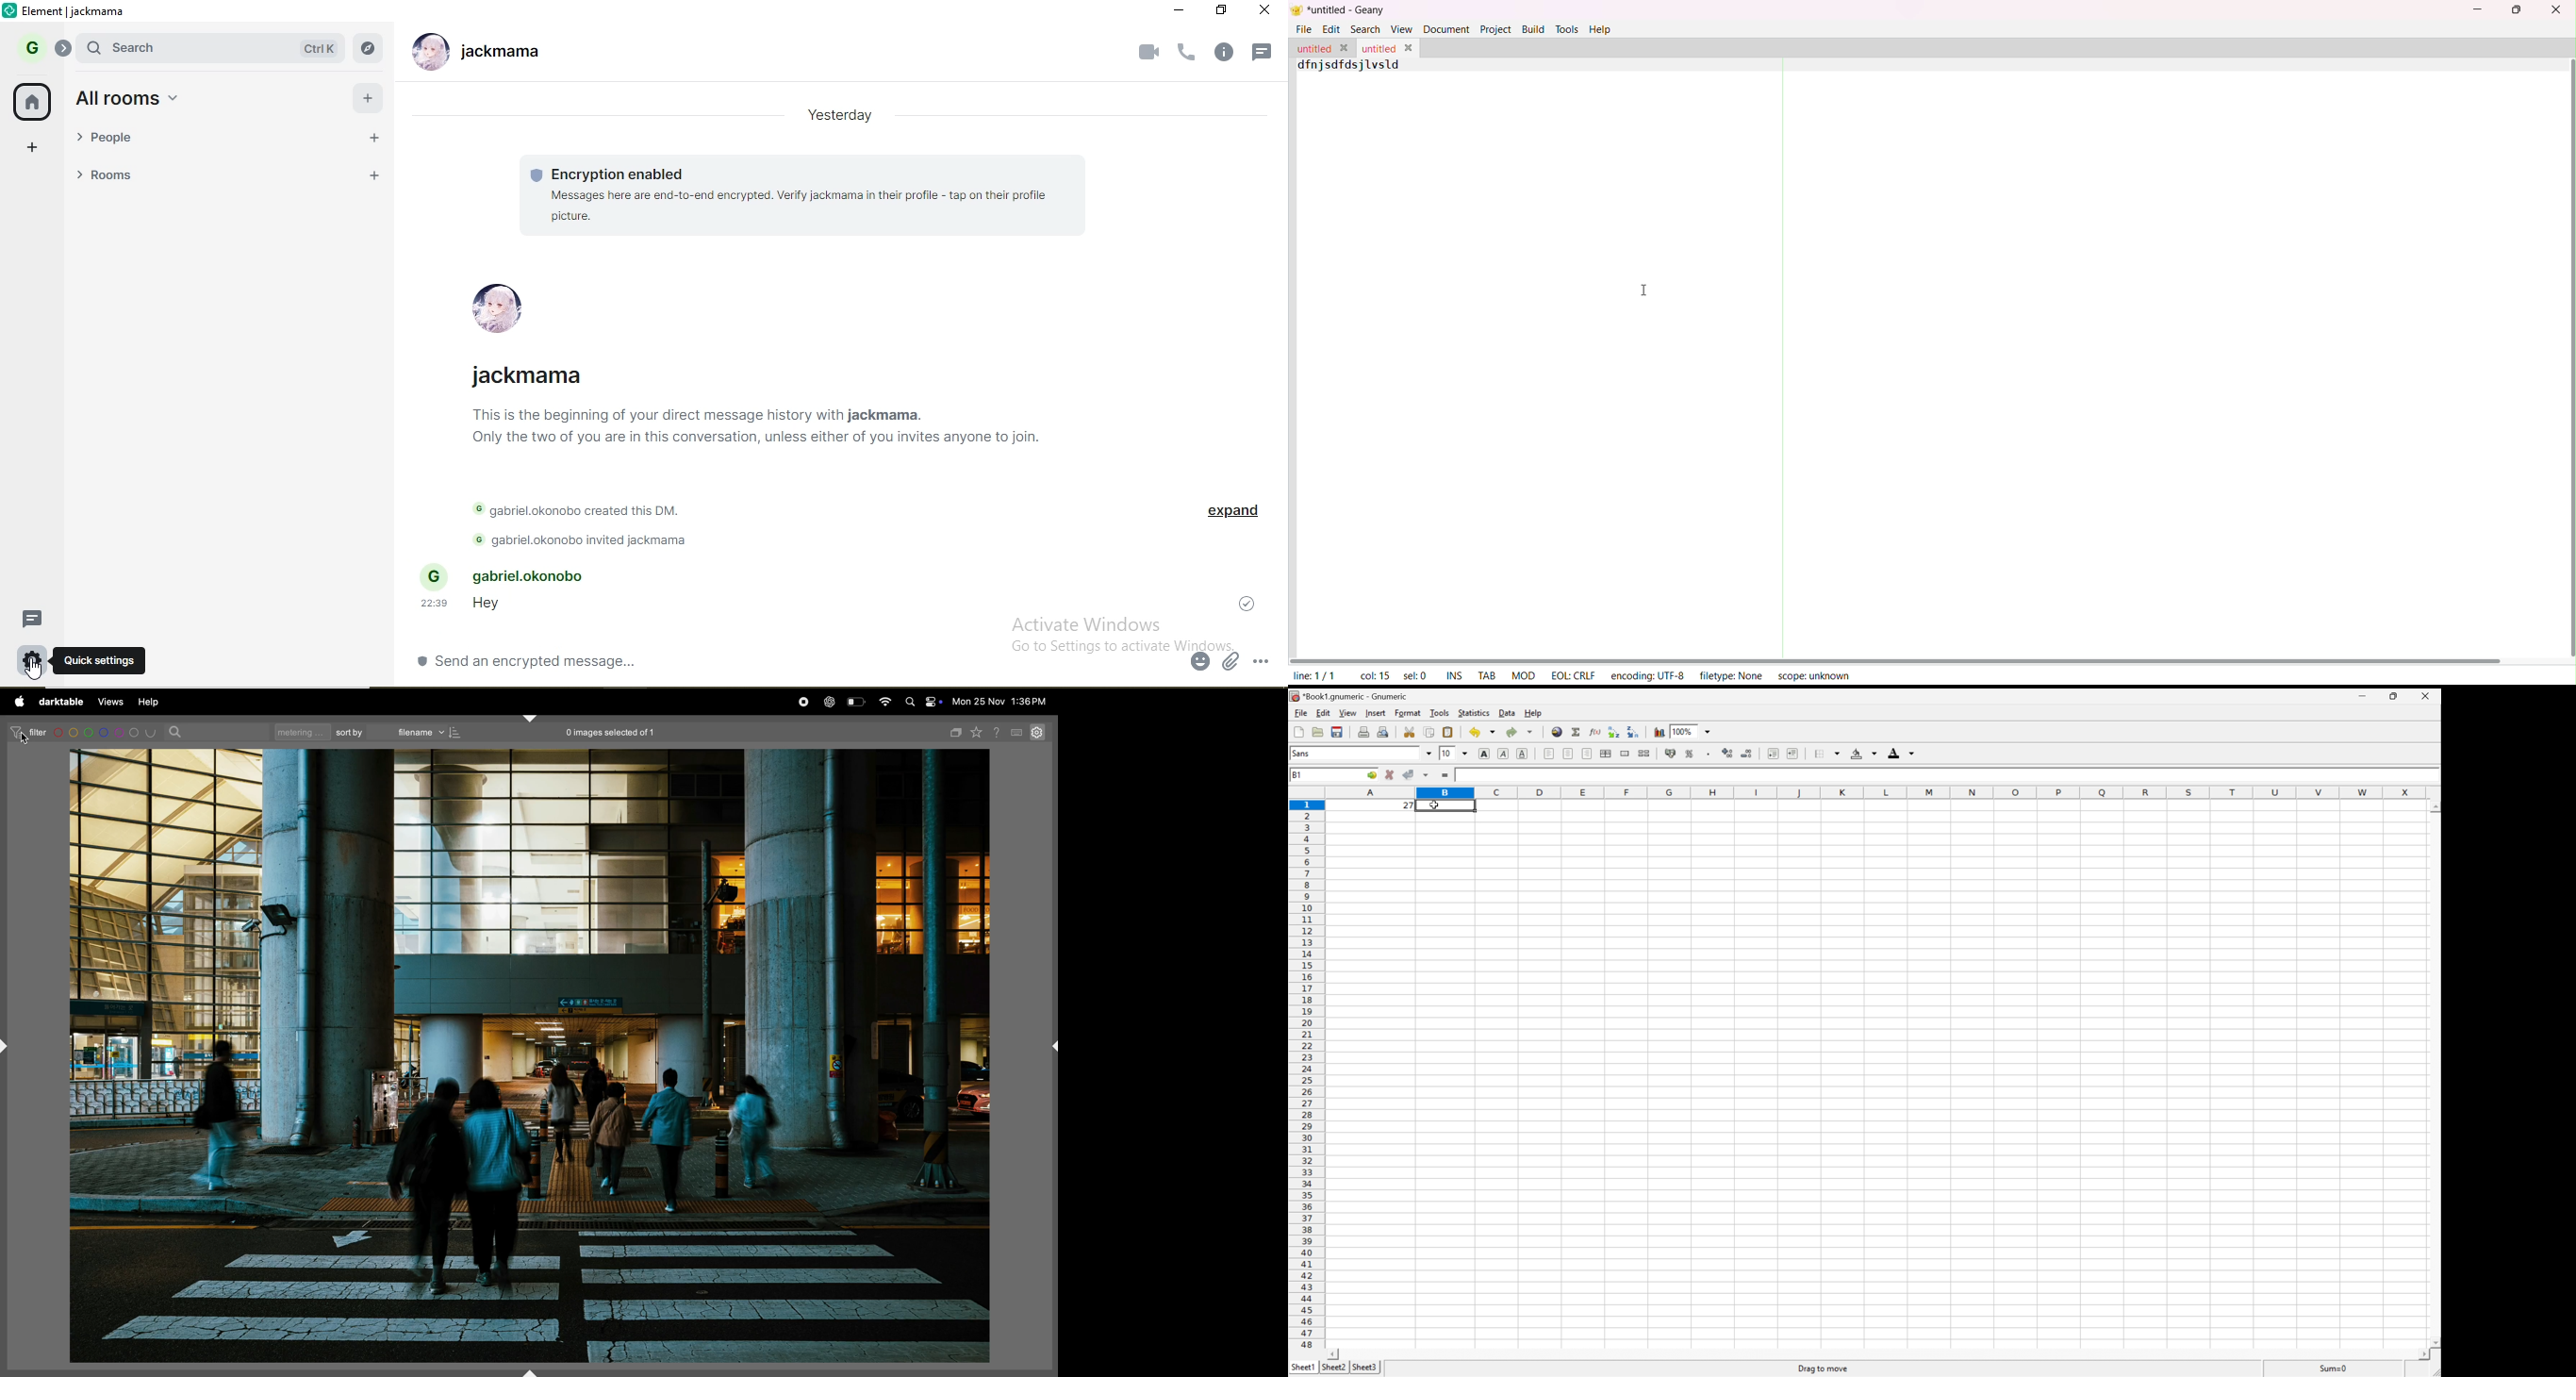 Image resolution: width=2576 pixels, height=1400 pixels. What do you see at coordinates (100, 659) in the screenshot?
I see `Quick settings ` at bounding box center [100, 659].